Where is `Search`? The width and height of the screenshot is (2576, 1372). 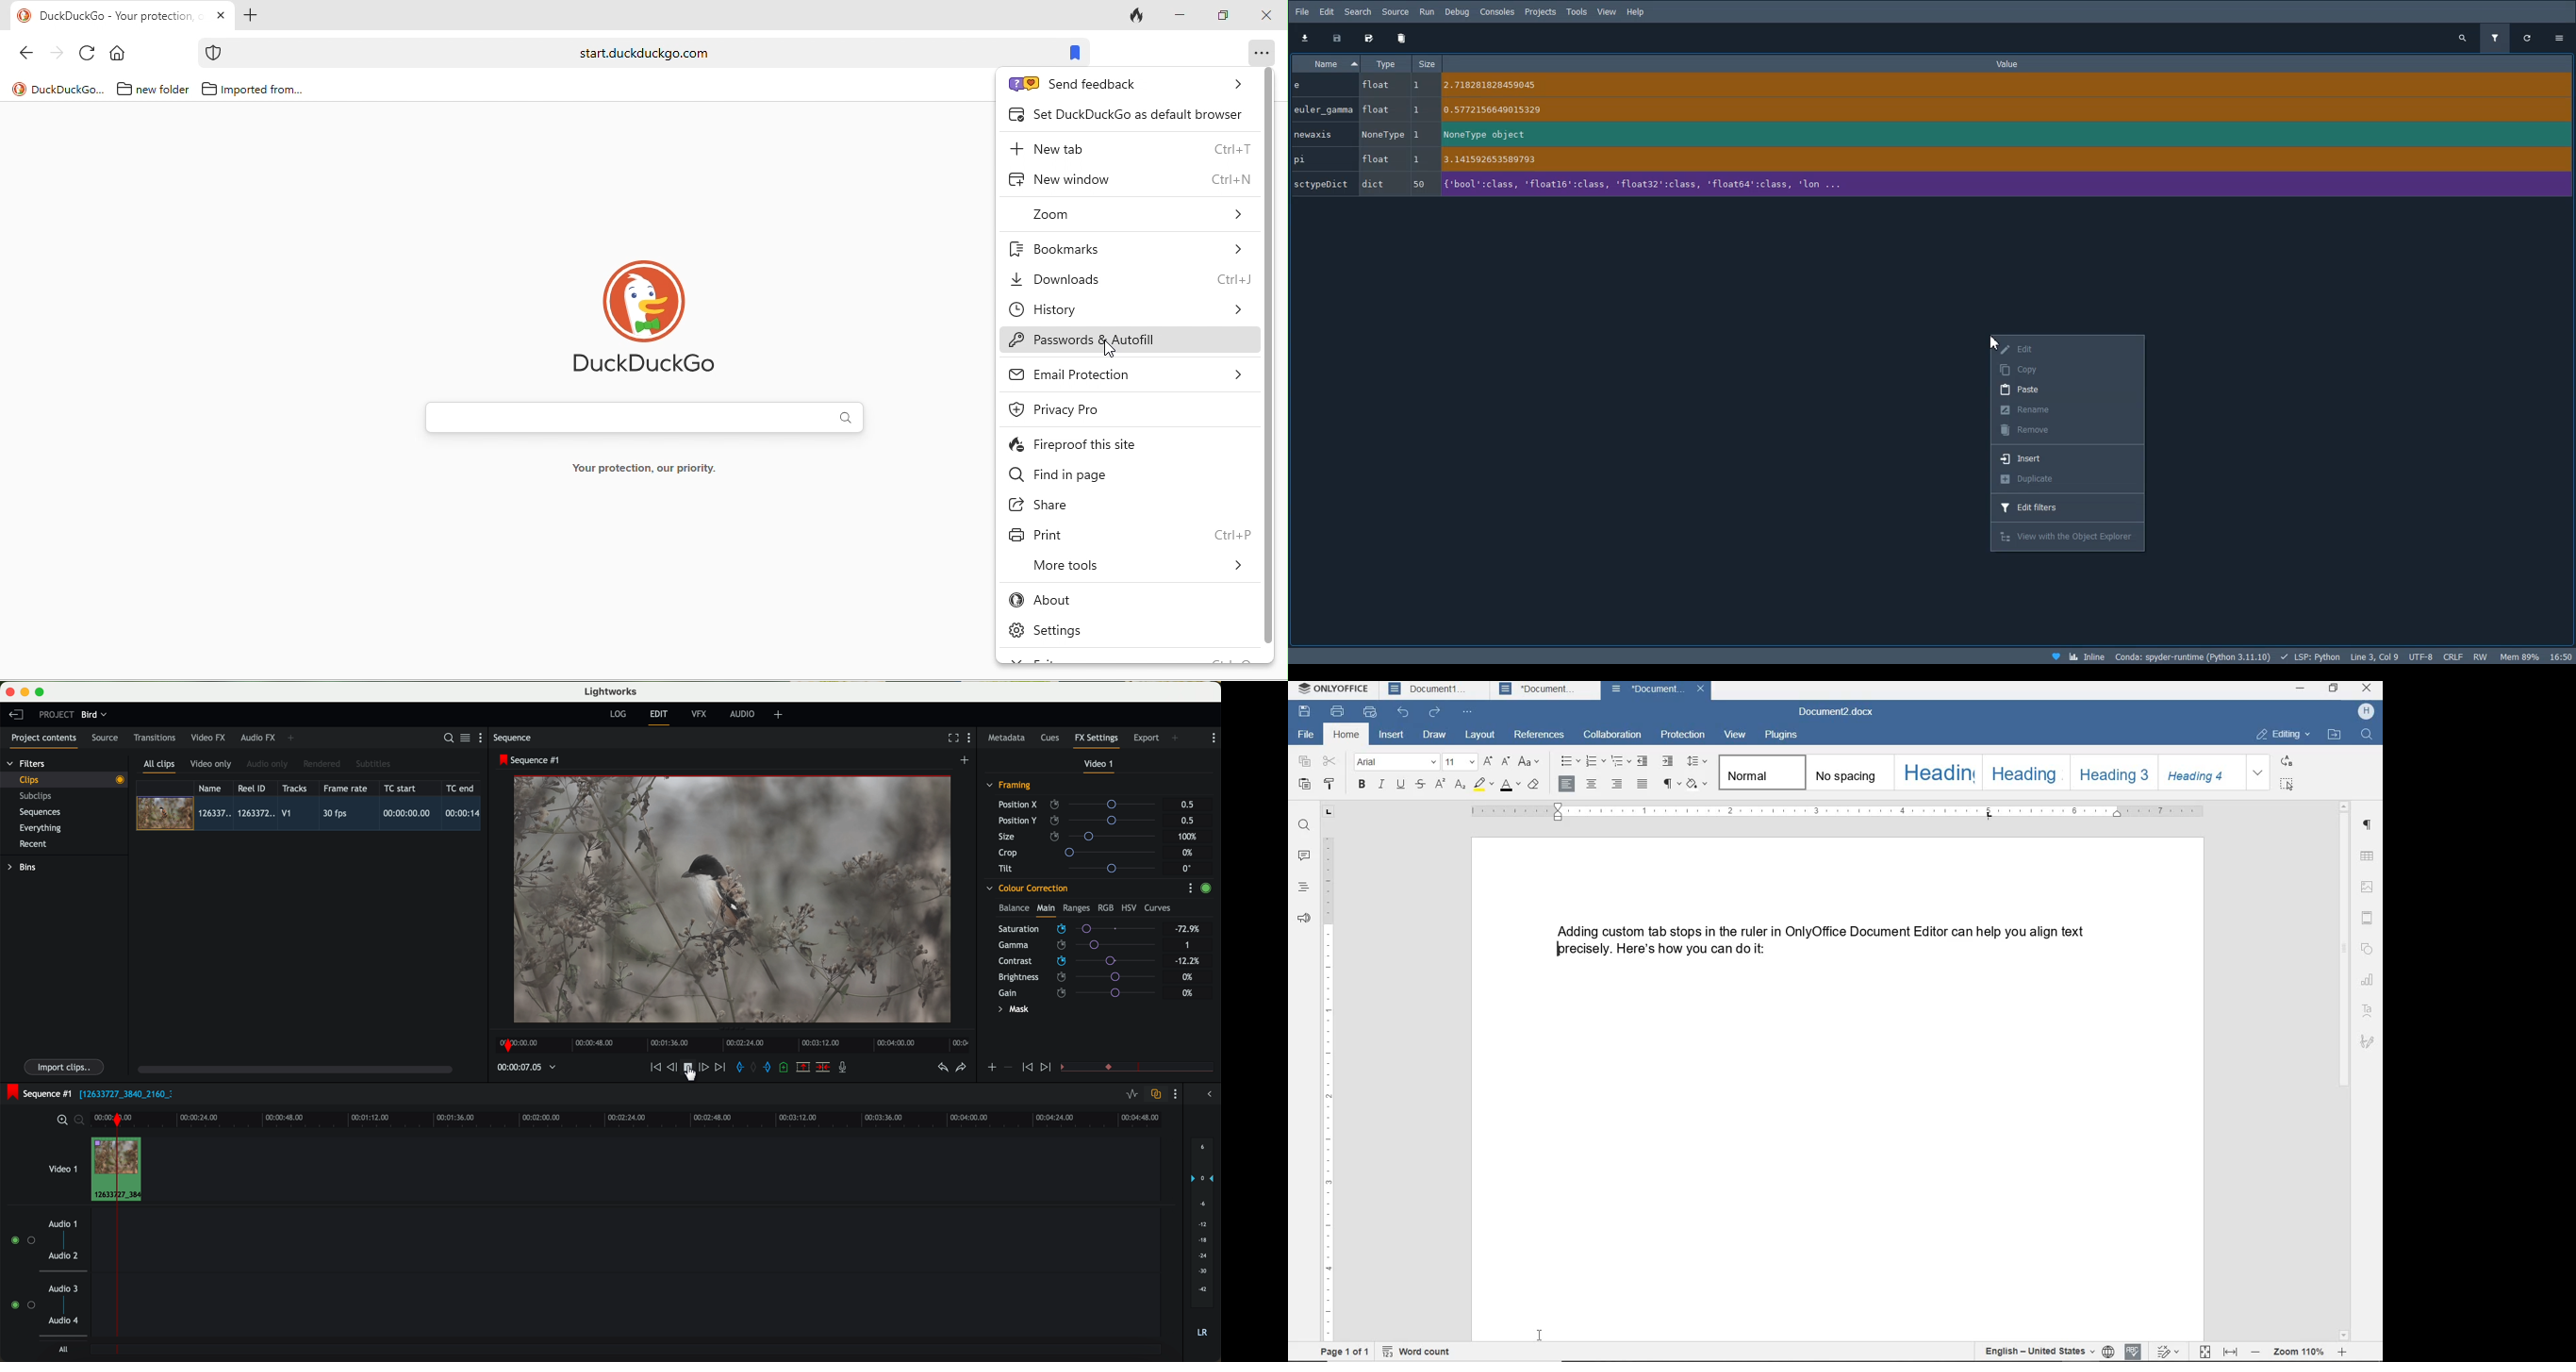
Search is located at coordinates (2463, 37).